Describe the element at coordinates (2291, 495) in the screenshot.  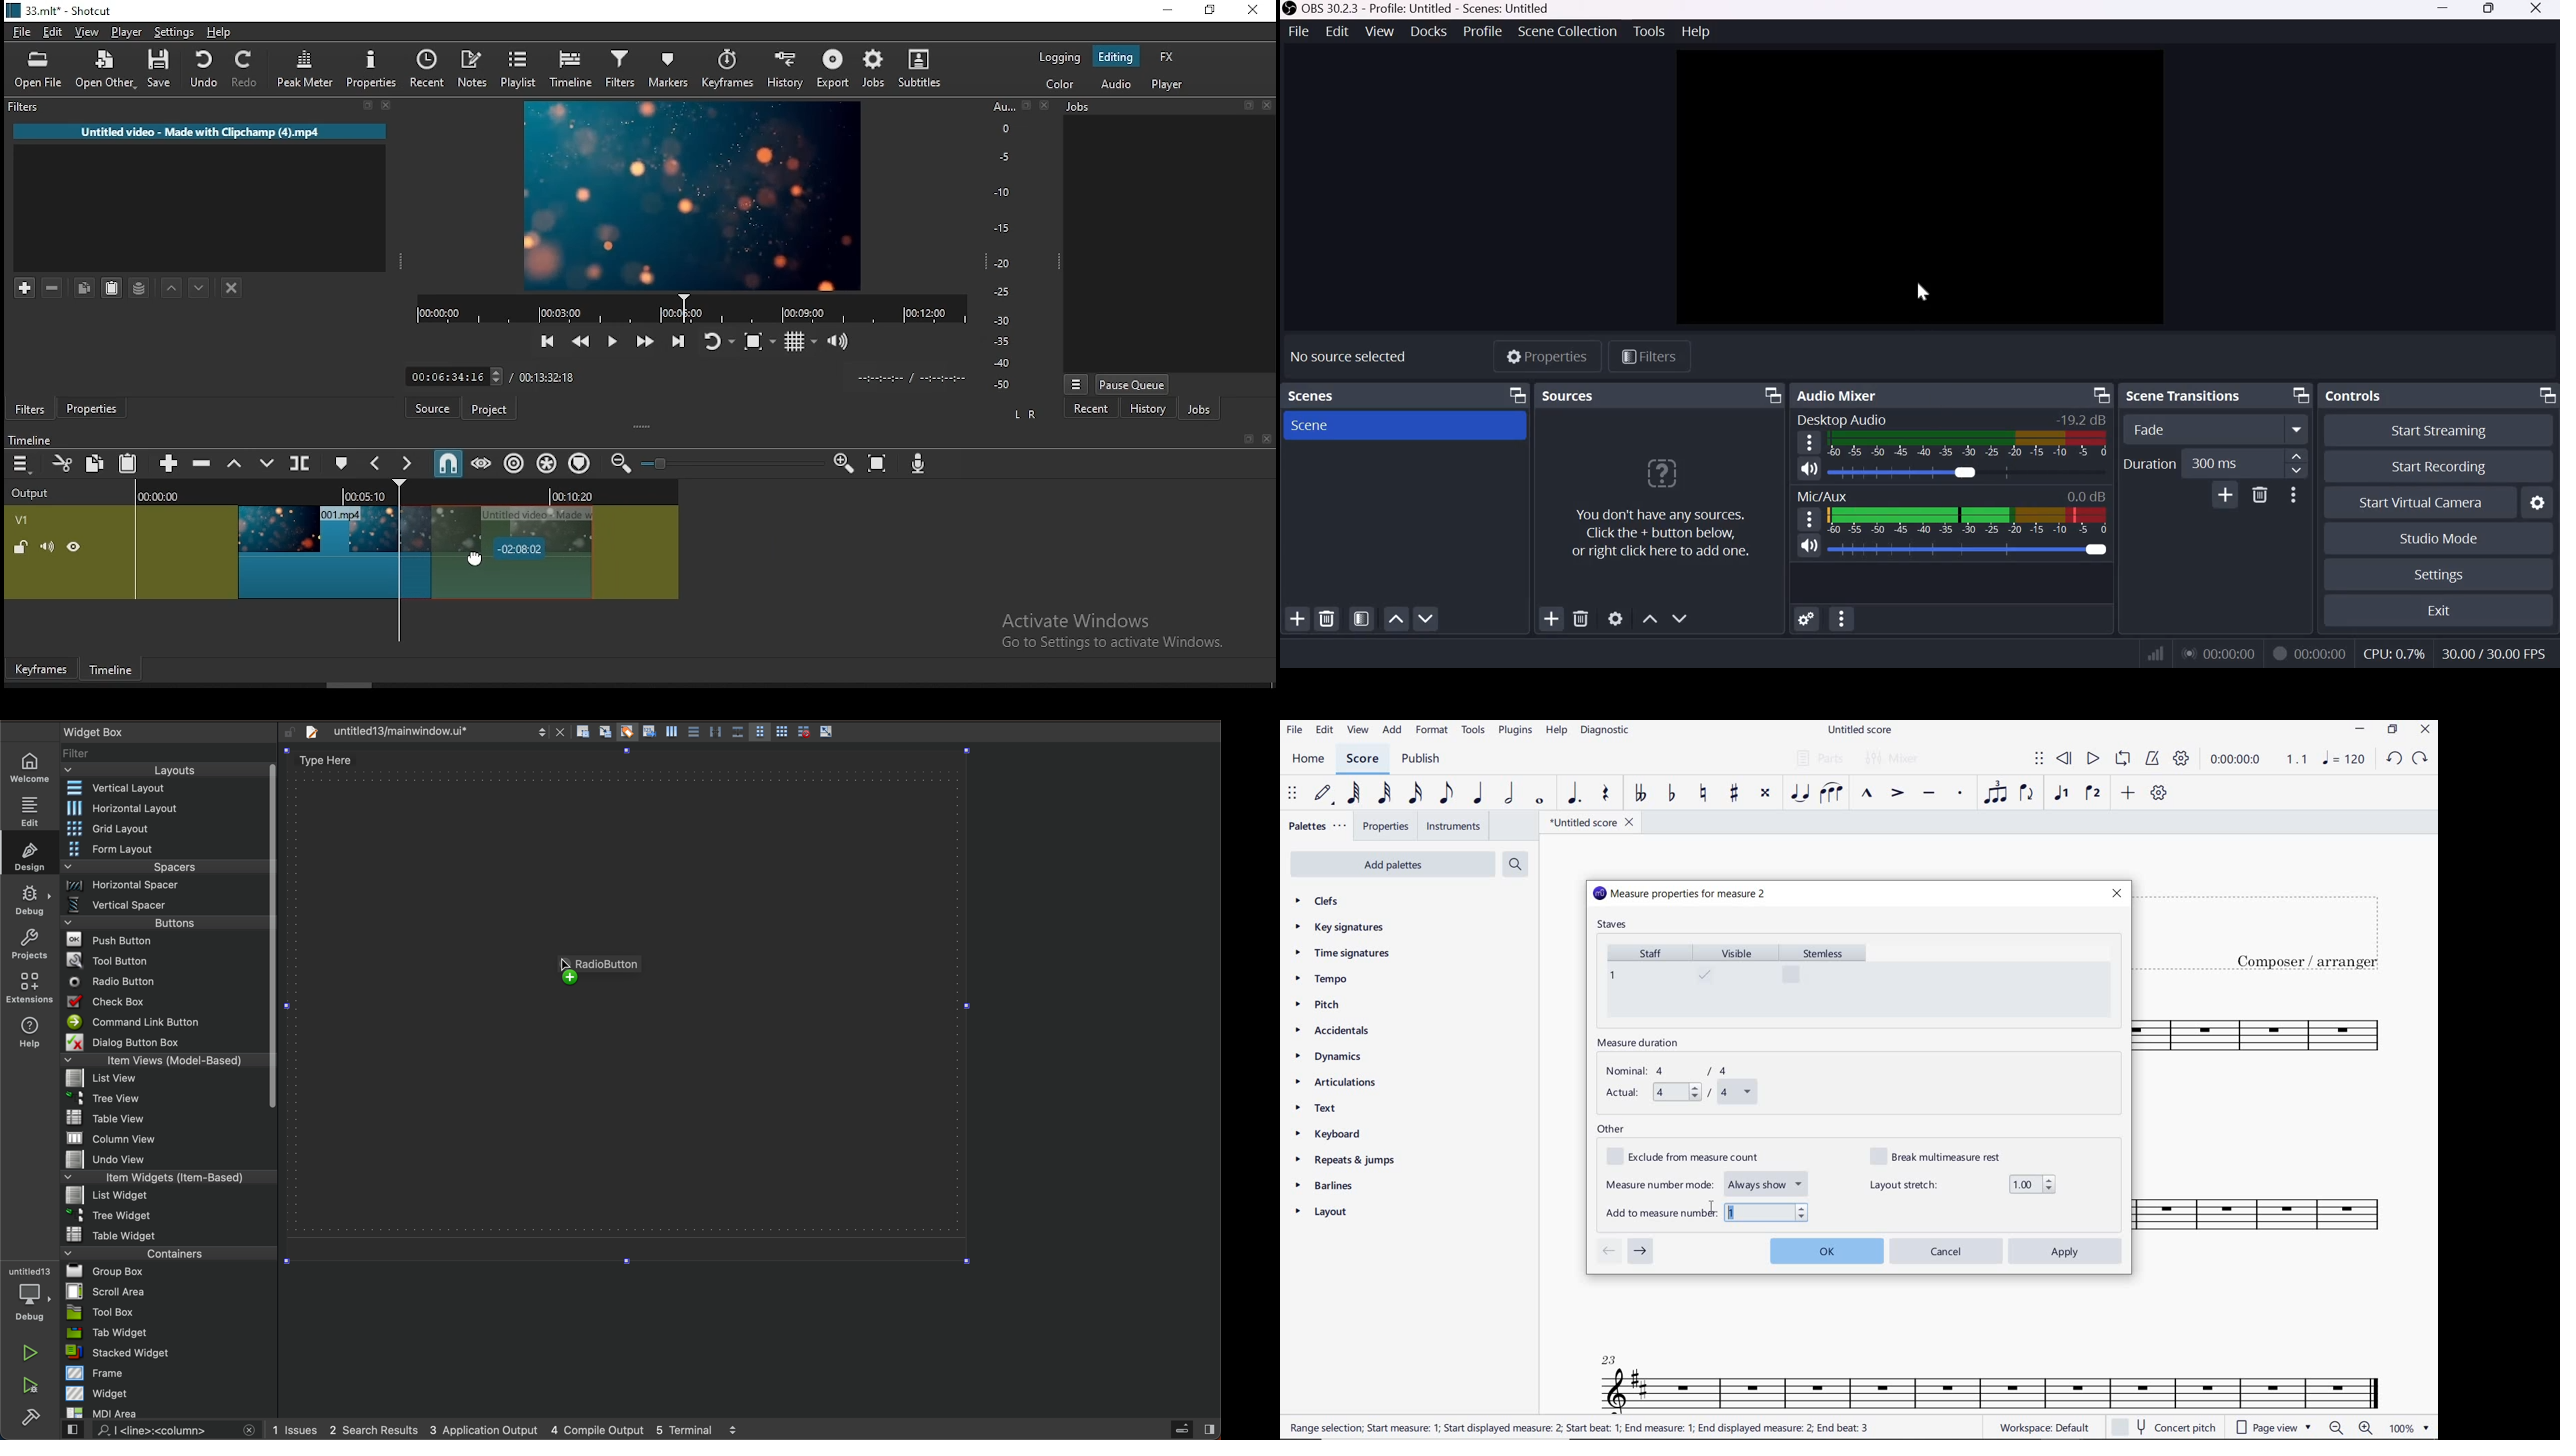
I see `More Options` at that location.